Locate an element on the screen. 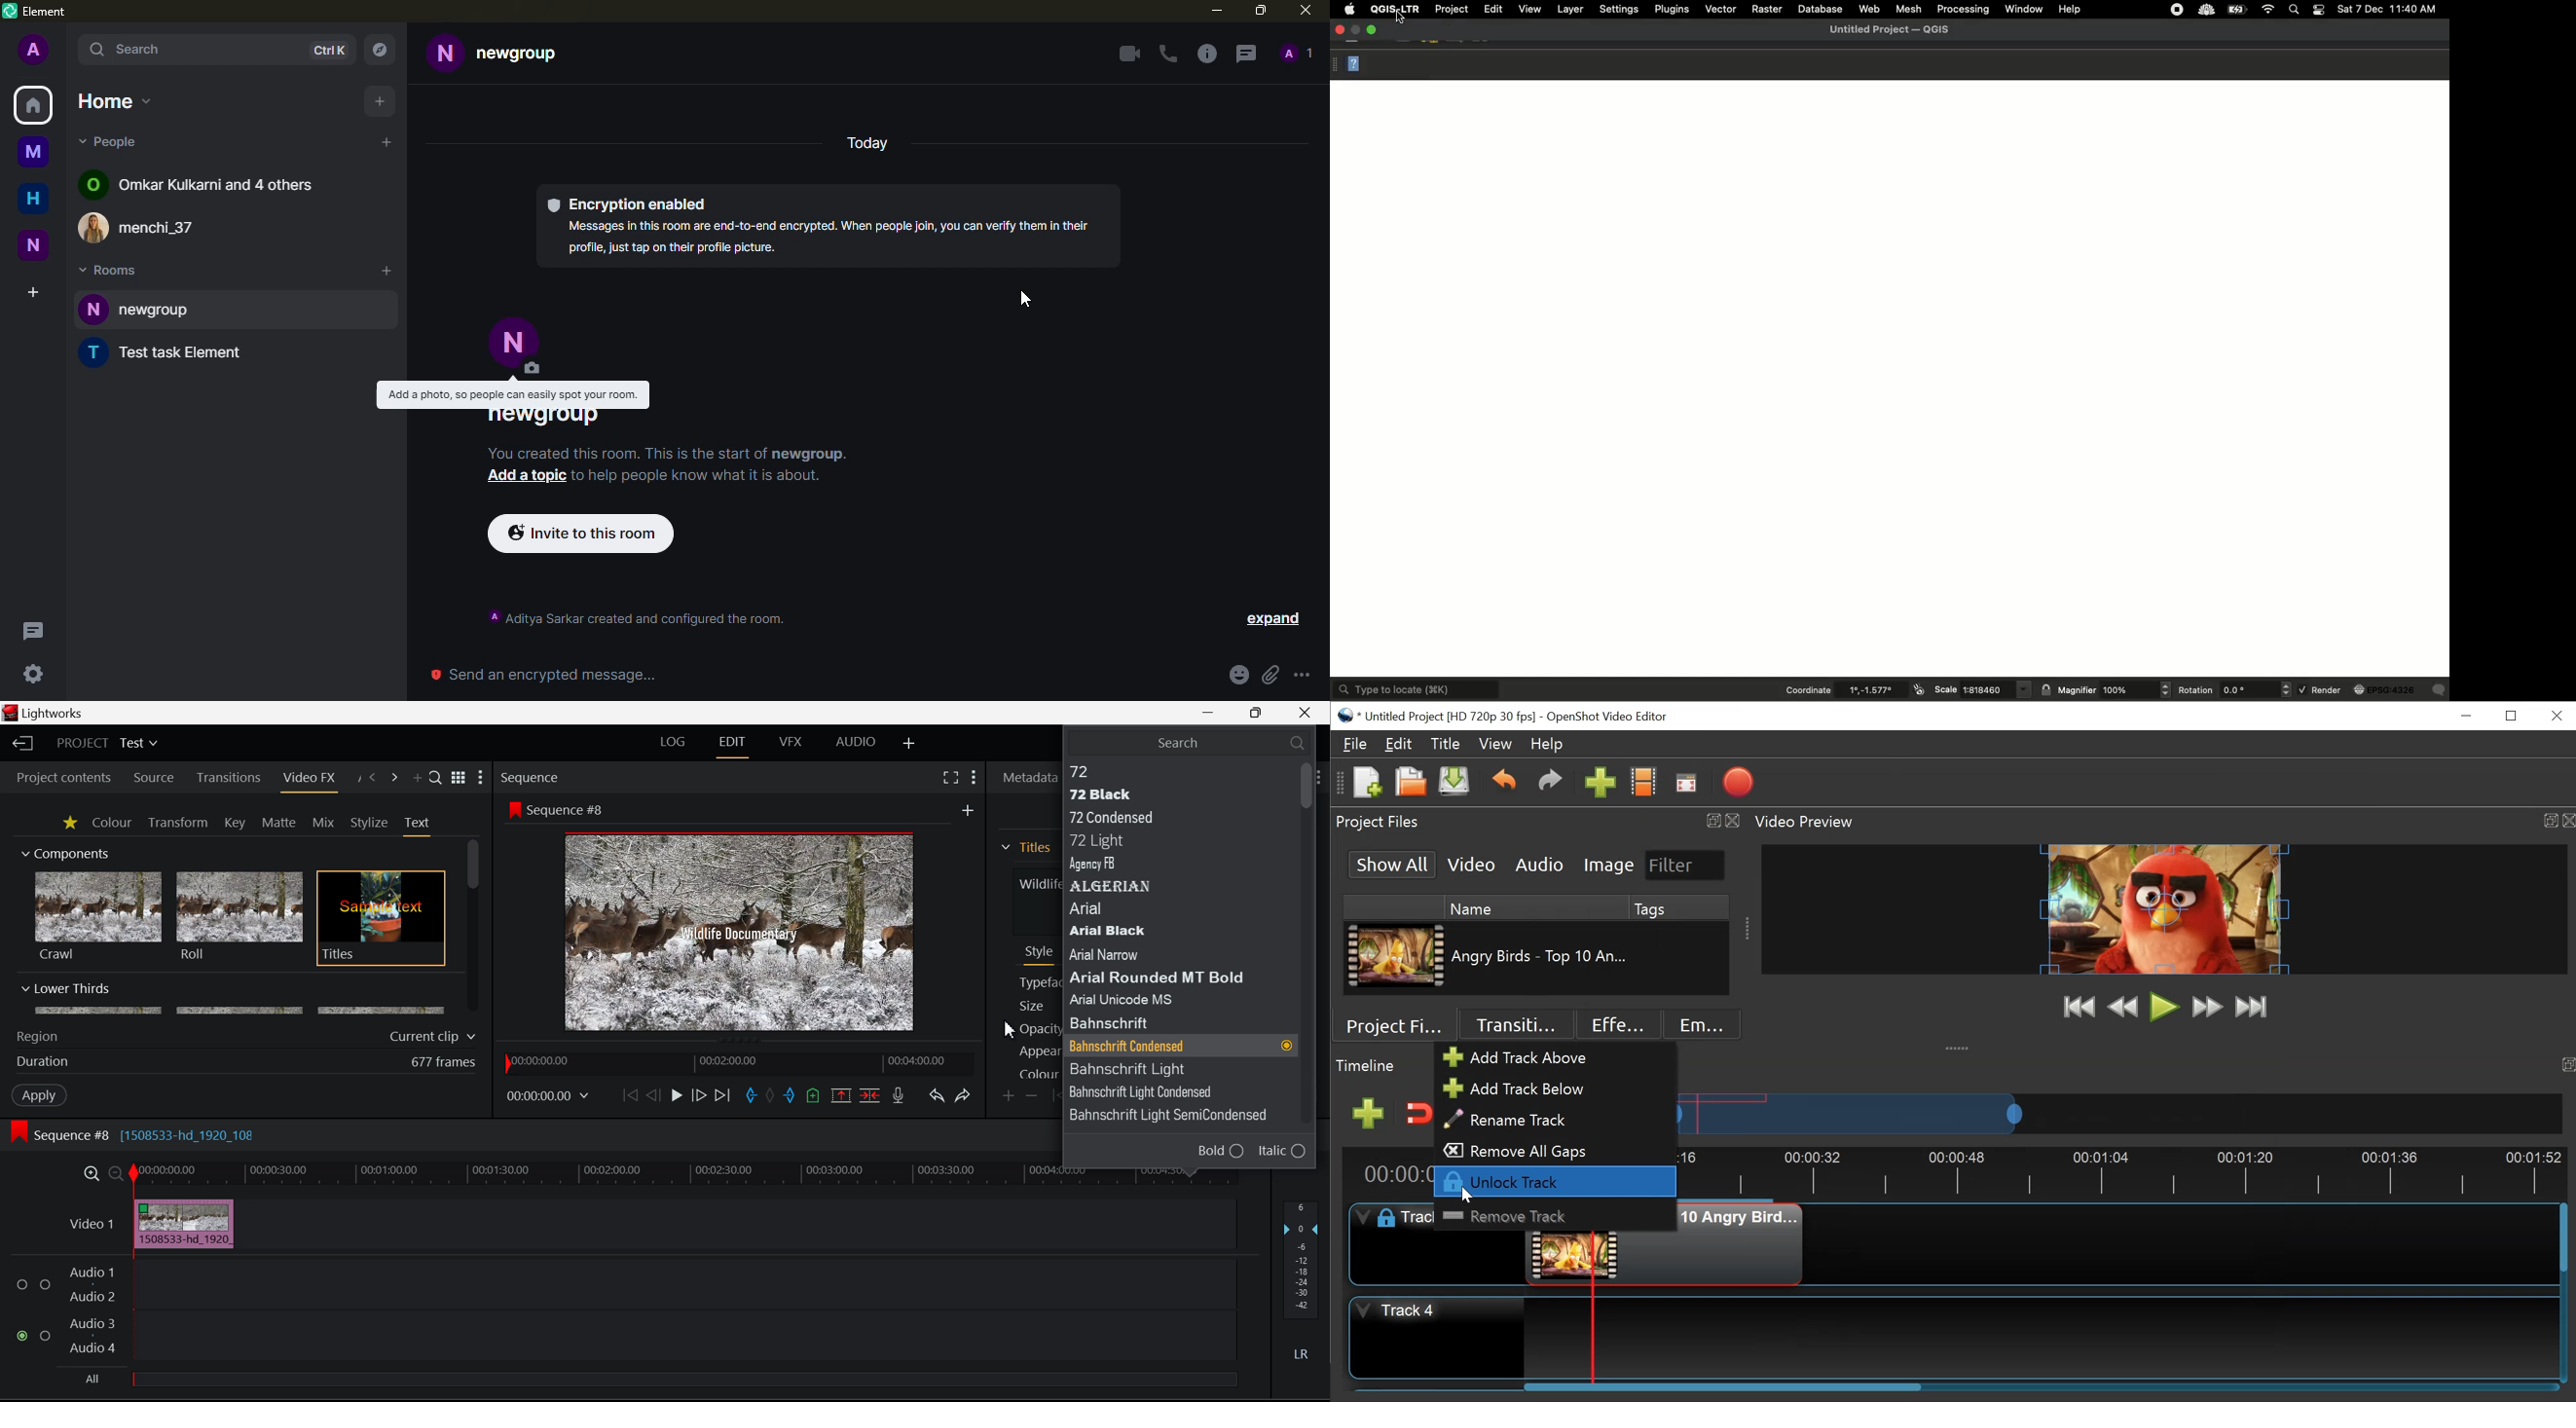 The width and height of the screenshot is (2576, 1428). Clip is located at coordinates (1394, 956).